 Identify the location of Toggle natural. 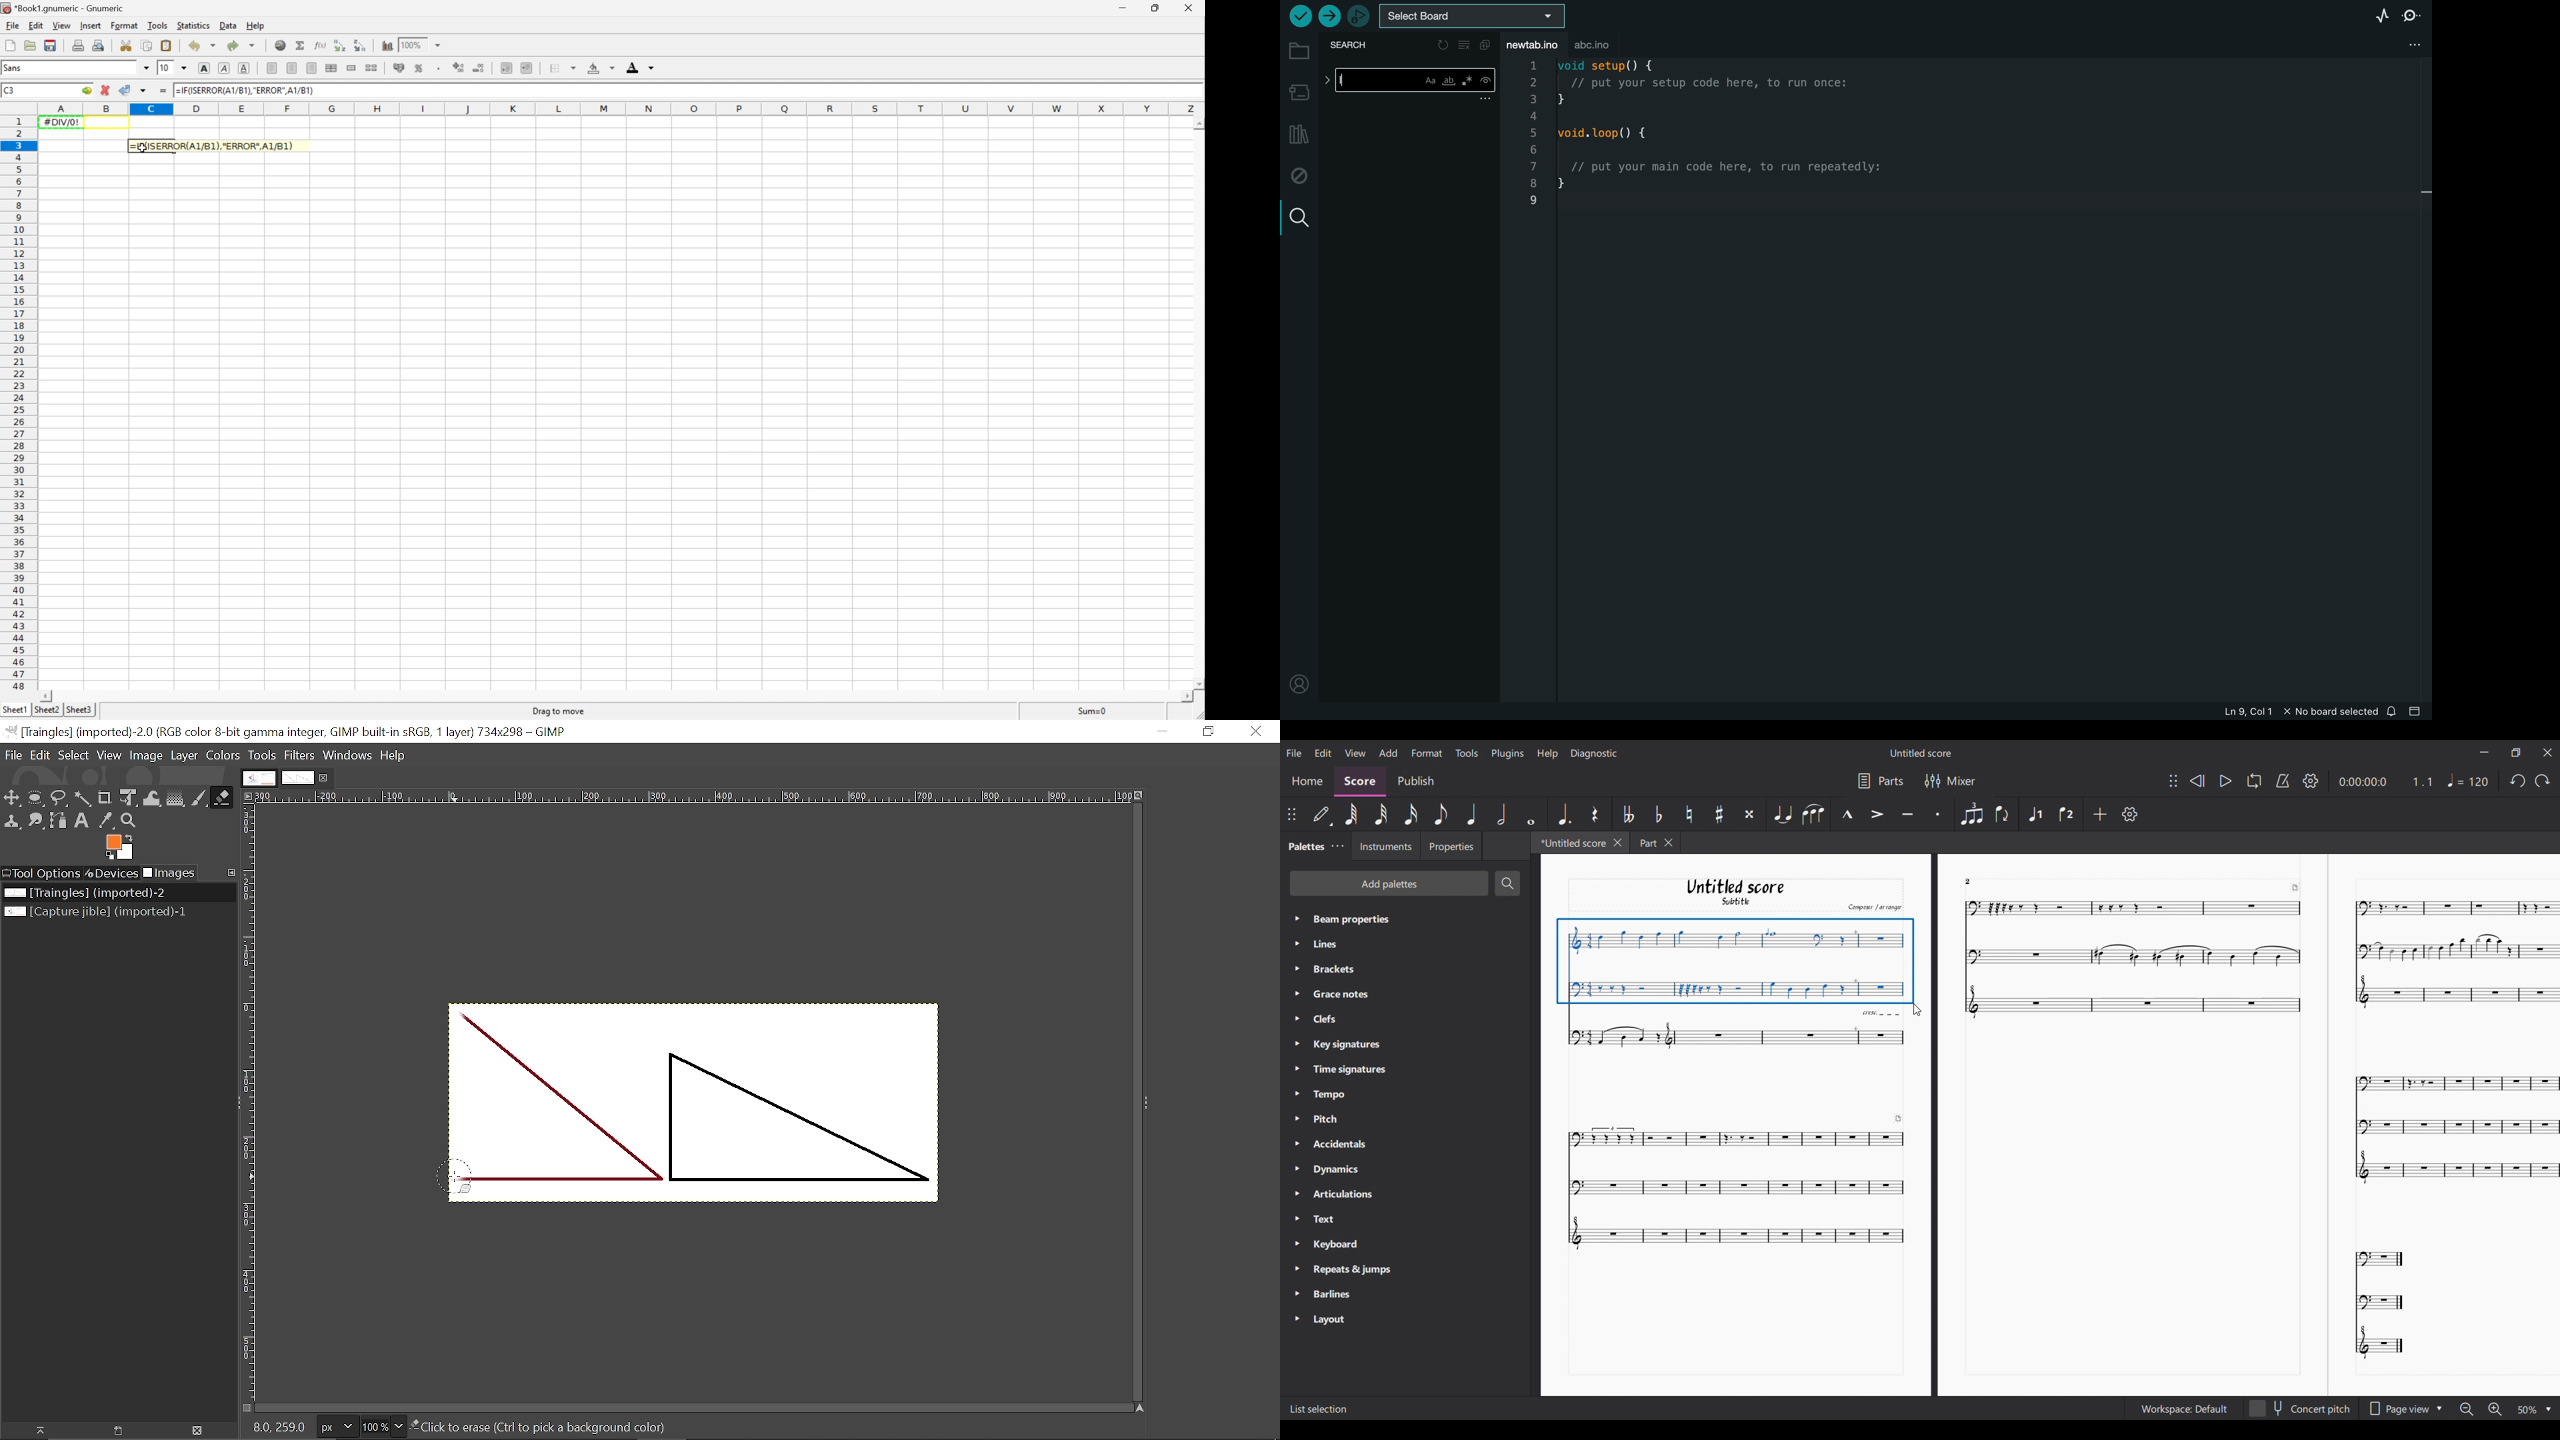
(1689, 814).